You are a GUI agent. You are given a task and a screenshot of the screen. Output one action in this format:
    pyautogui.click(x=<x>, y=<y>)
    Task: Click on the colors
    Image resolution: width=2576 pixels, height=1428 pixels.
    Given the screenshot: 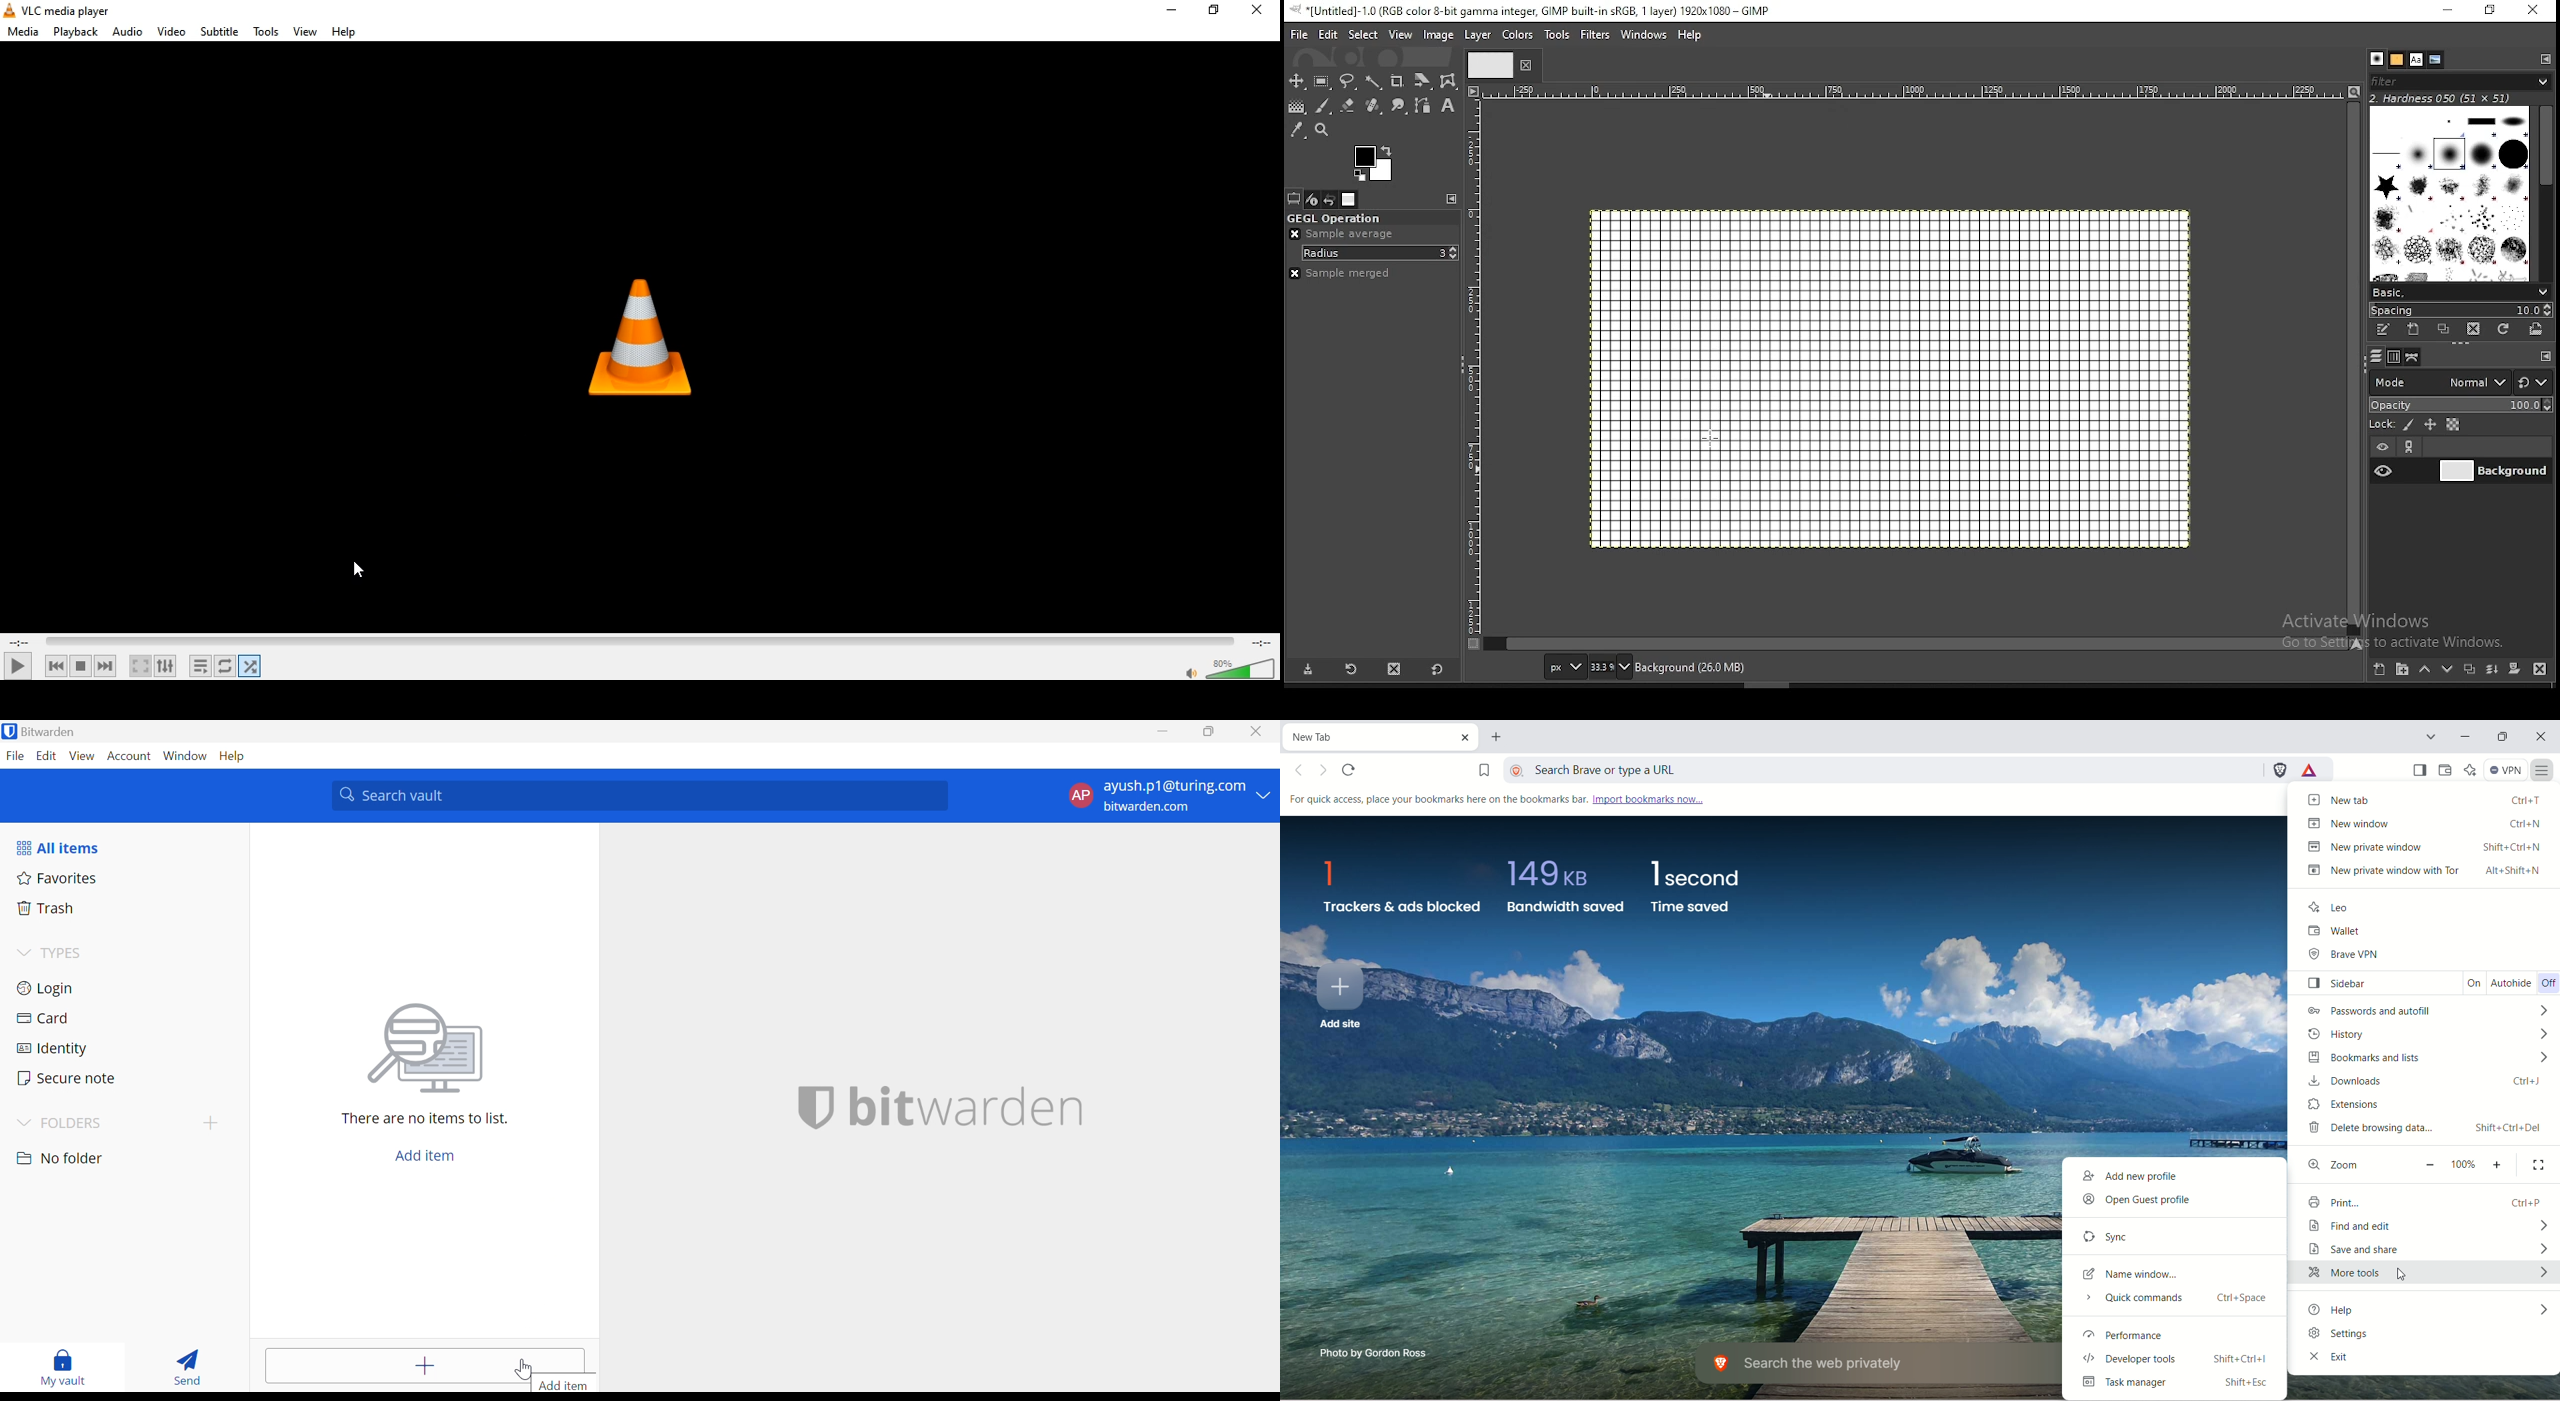 What is the action you would take?
    pyautogui.click(x=1516, y=36)
    